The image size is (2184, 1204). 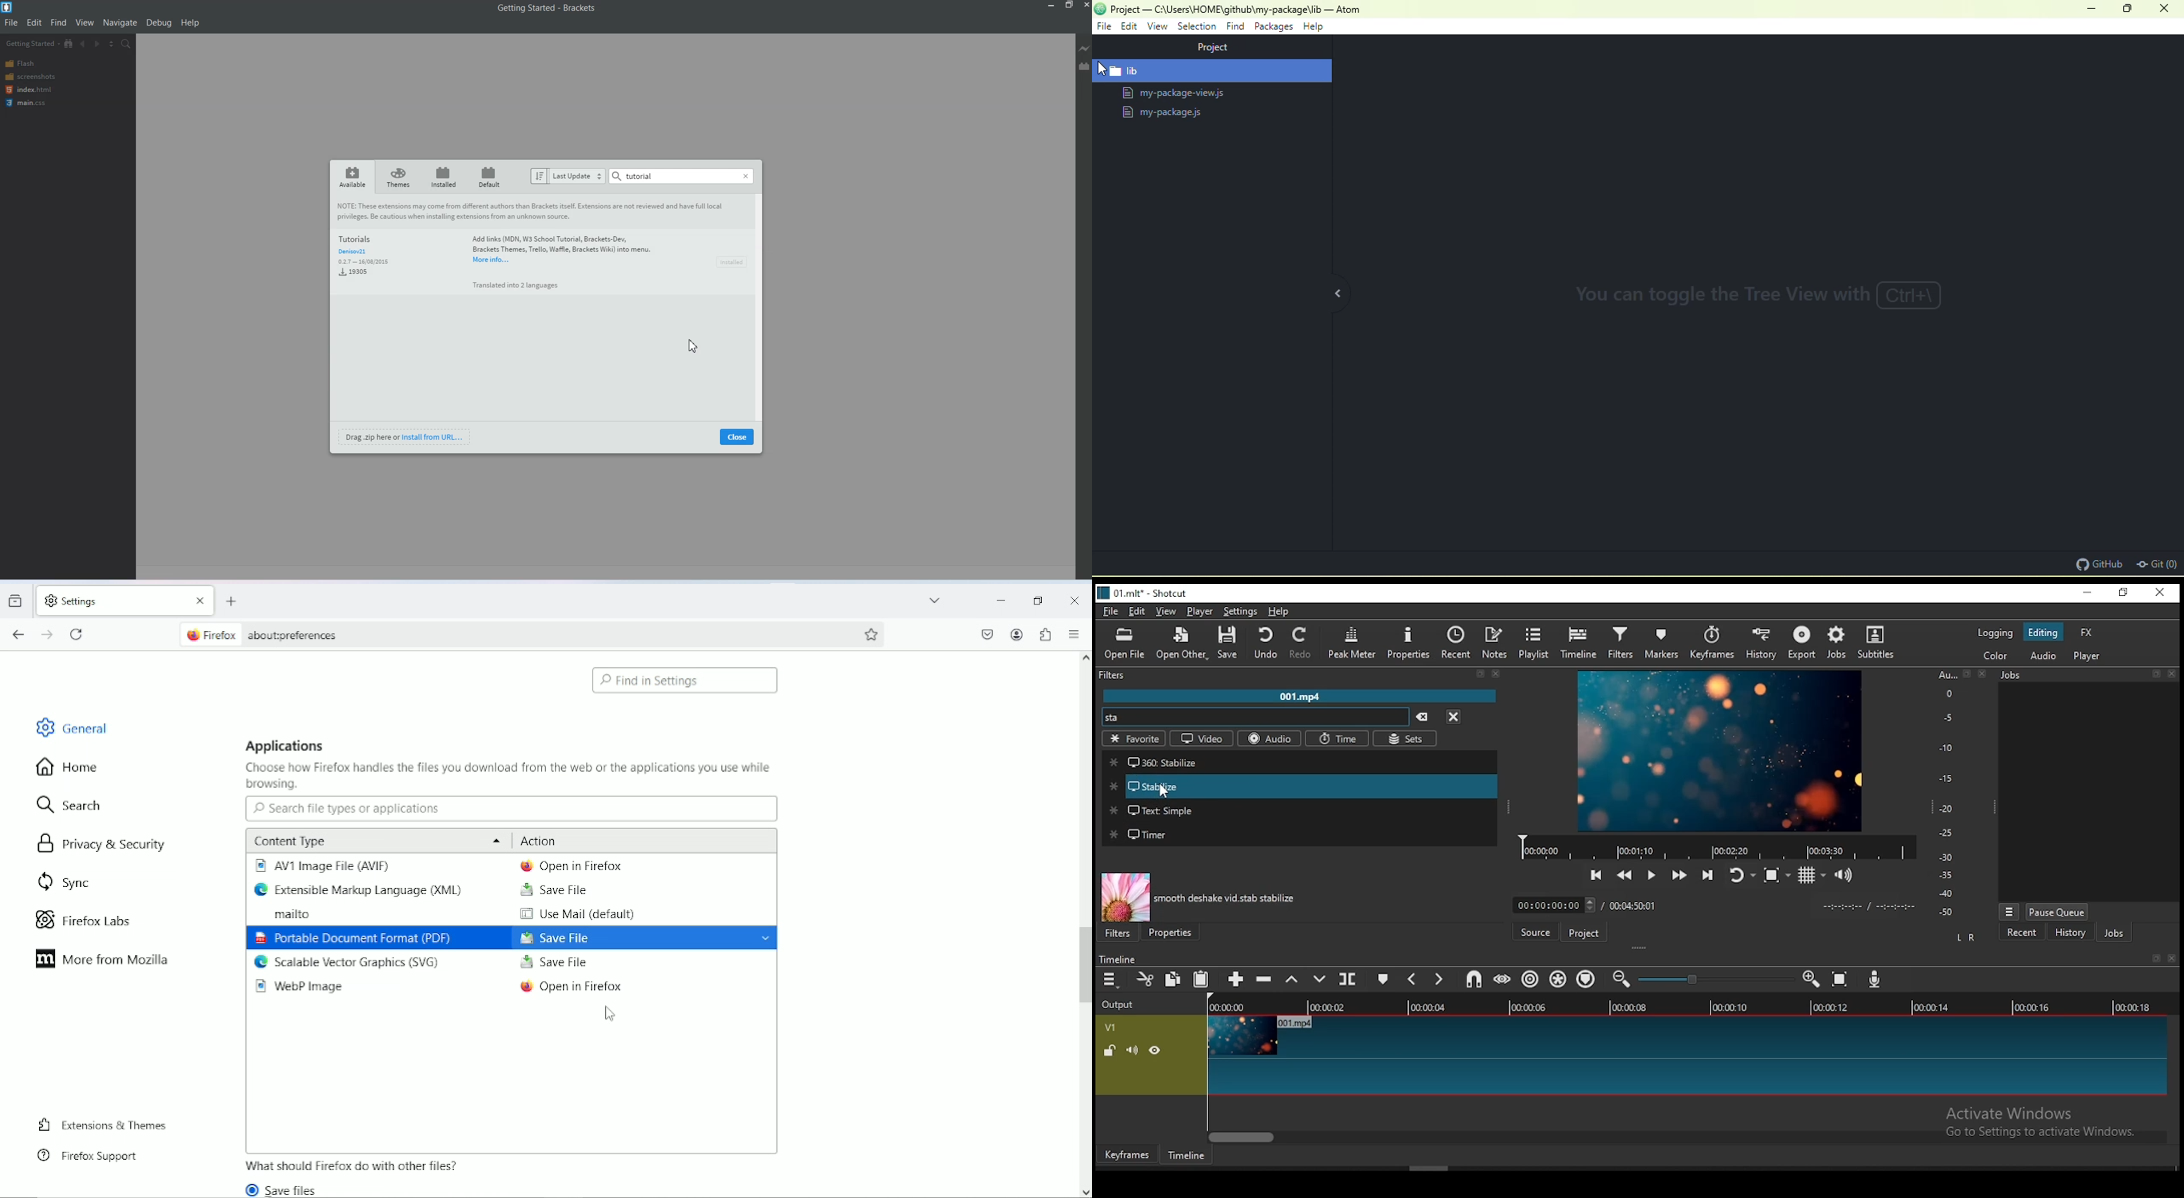 I want to click on filters, so click(x=1122, y=933).